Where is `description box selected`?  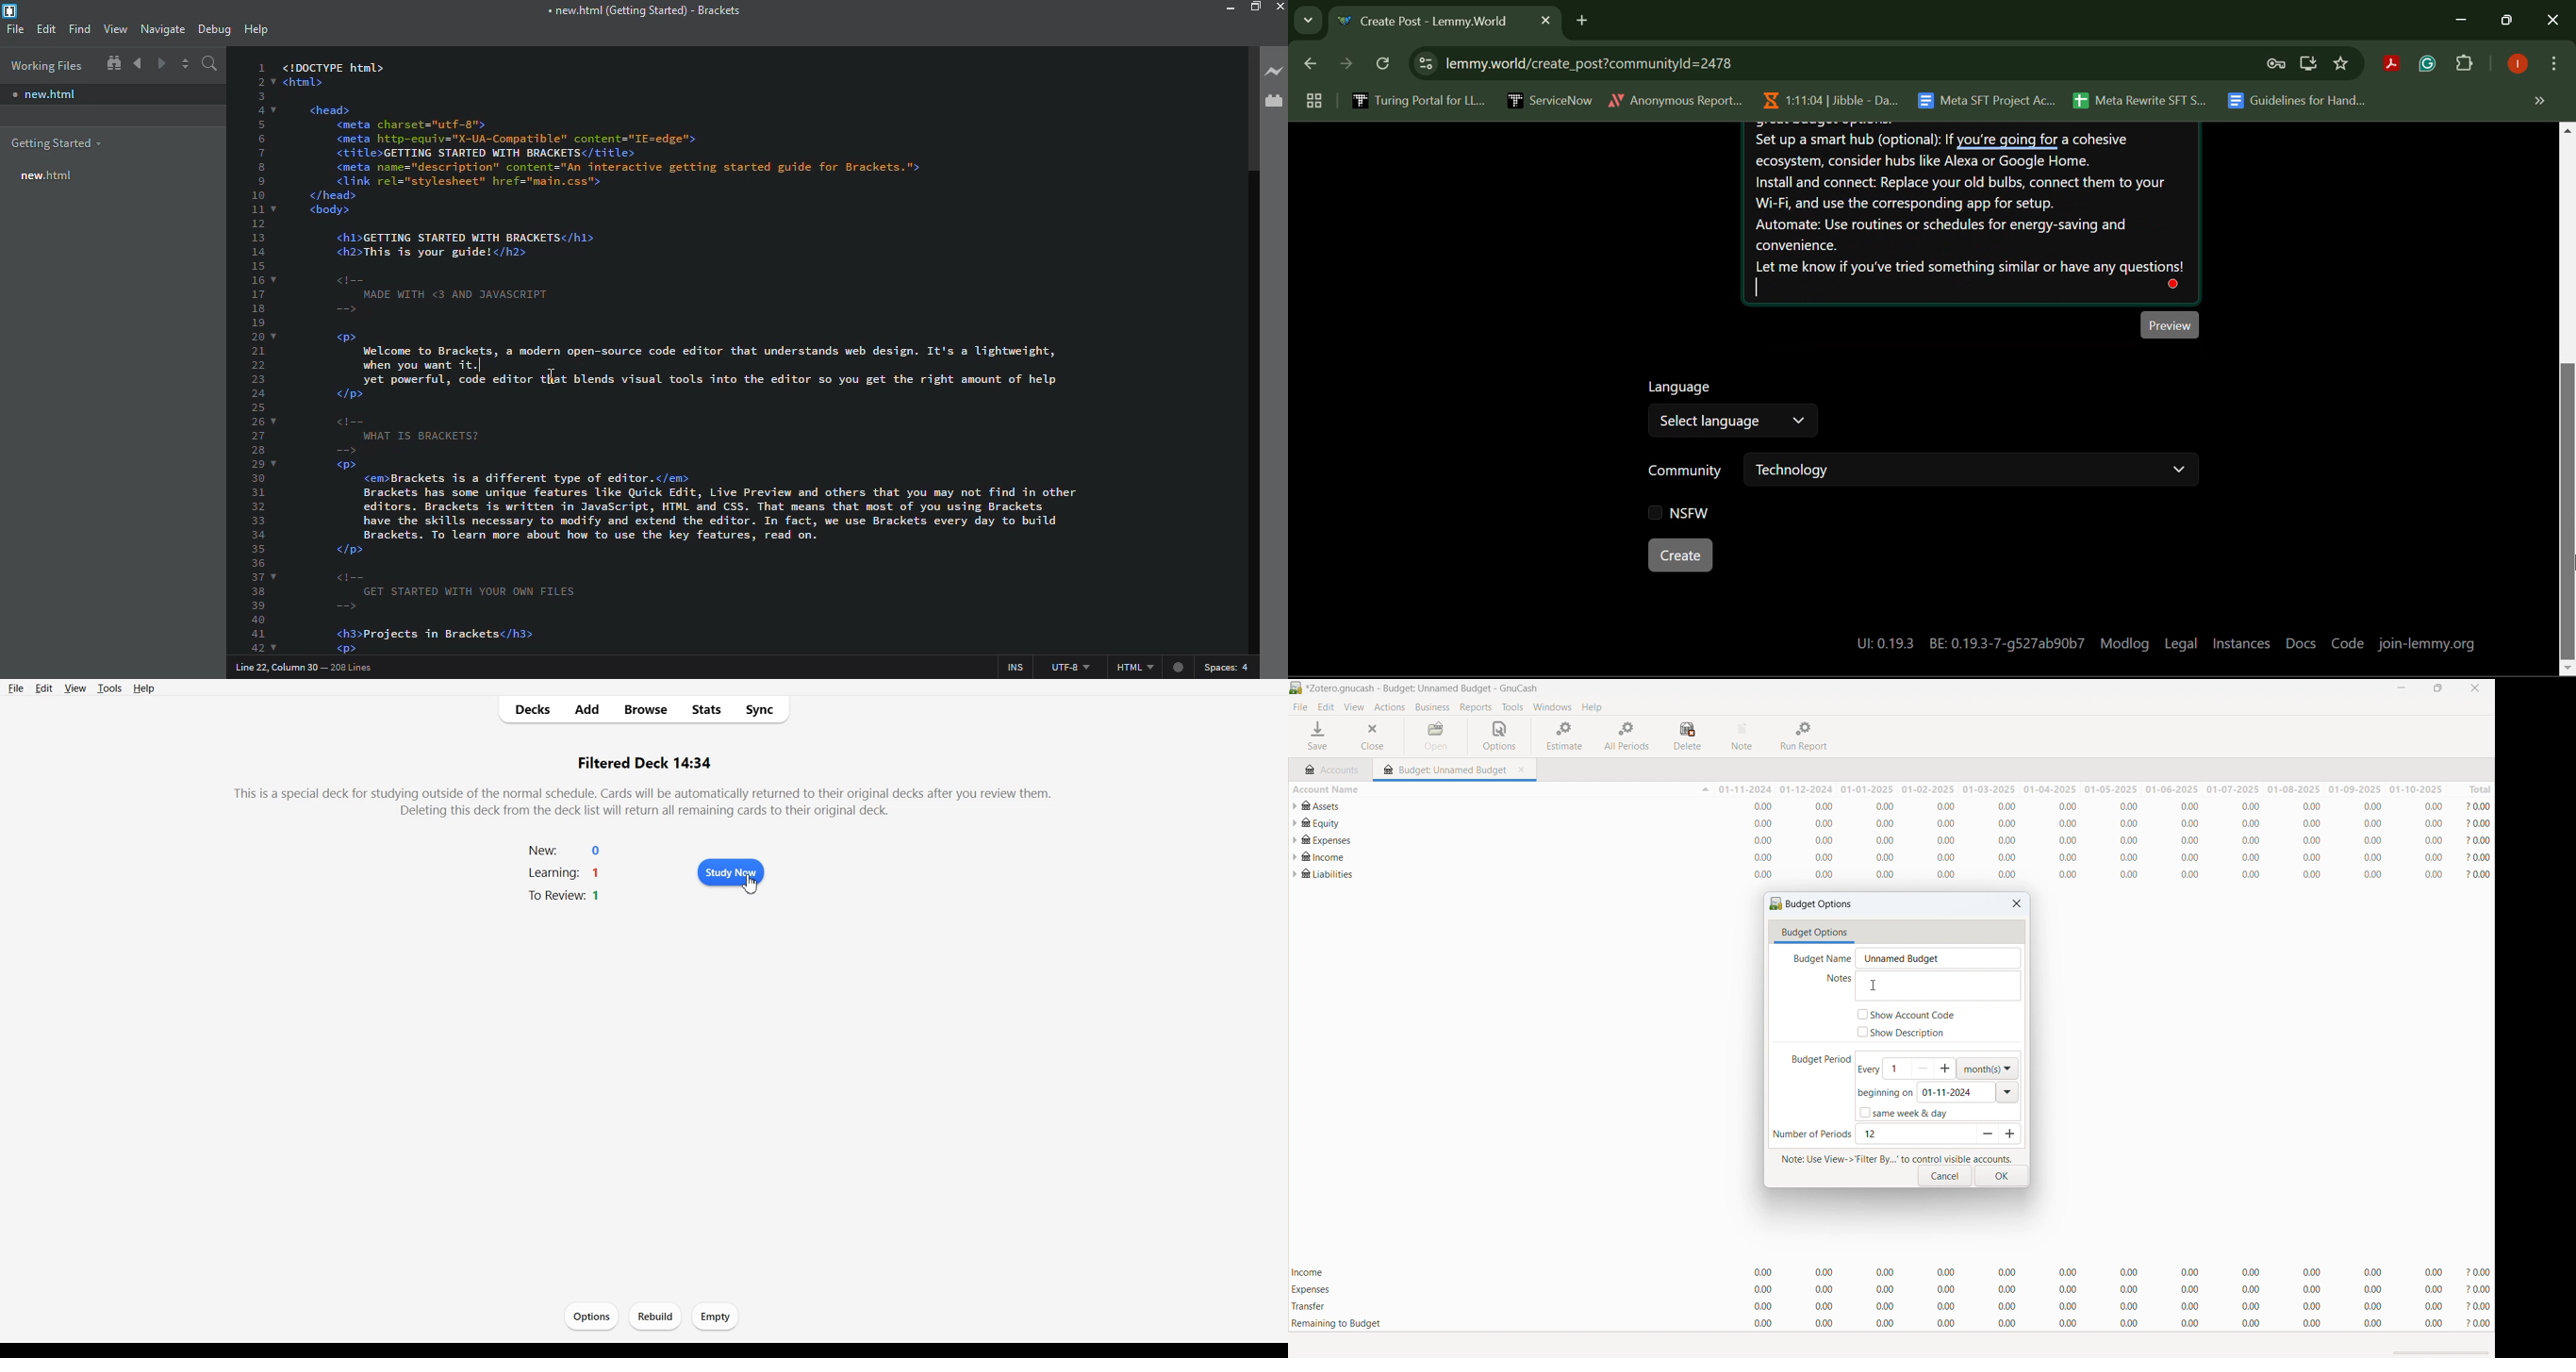
description box selected is located at coordinates (1937, 987).